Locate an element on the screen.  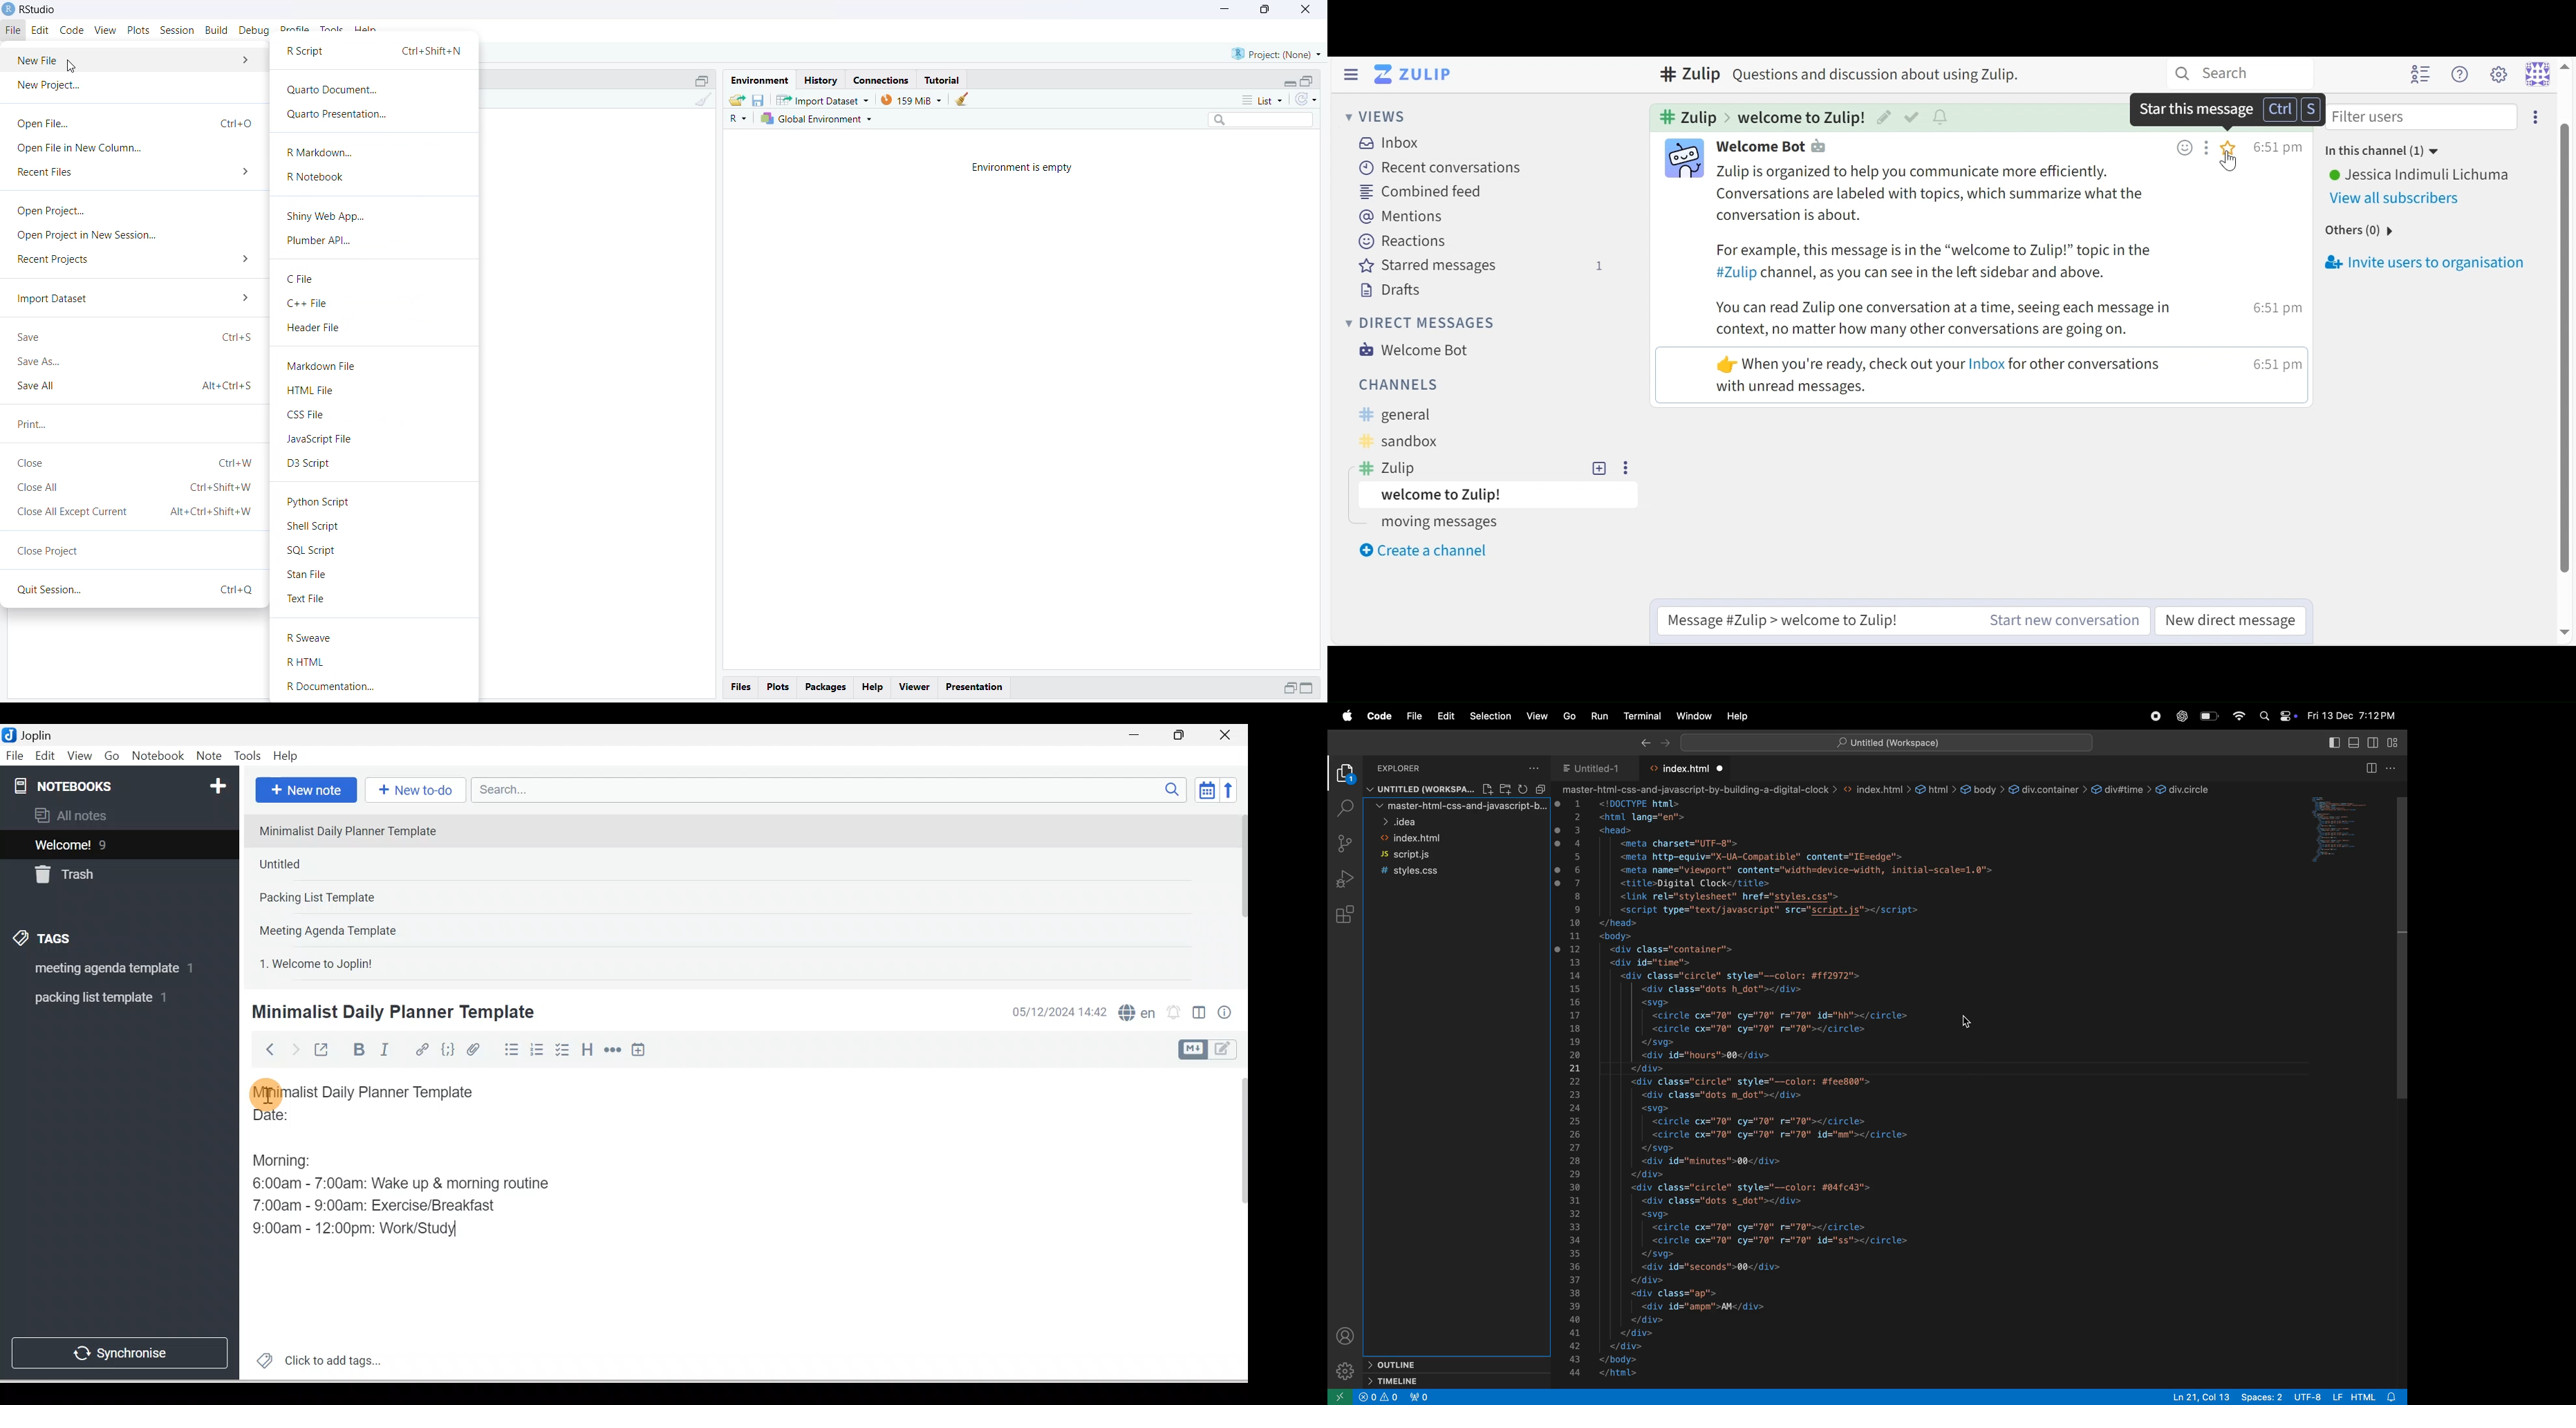
no ports forwarded is located at coordinates (1421, 1397).